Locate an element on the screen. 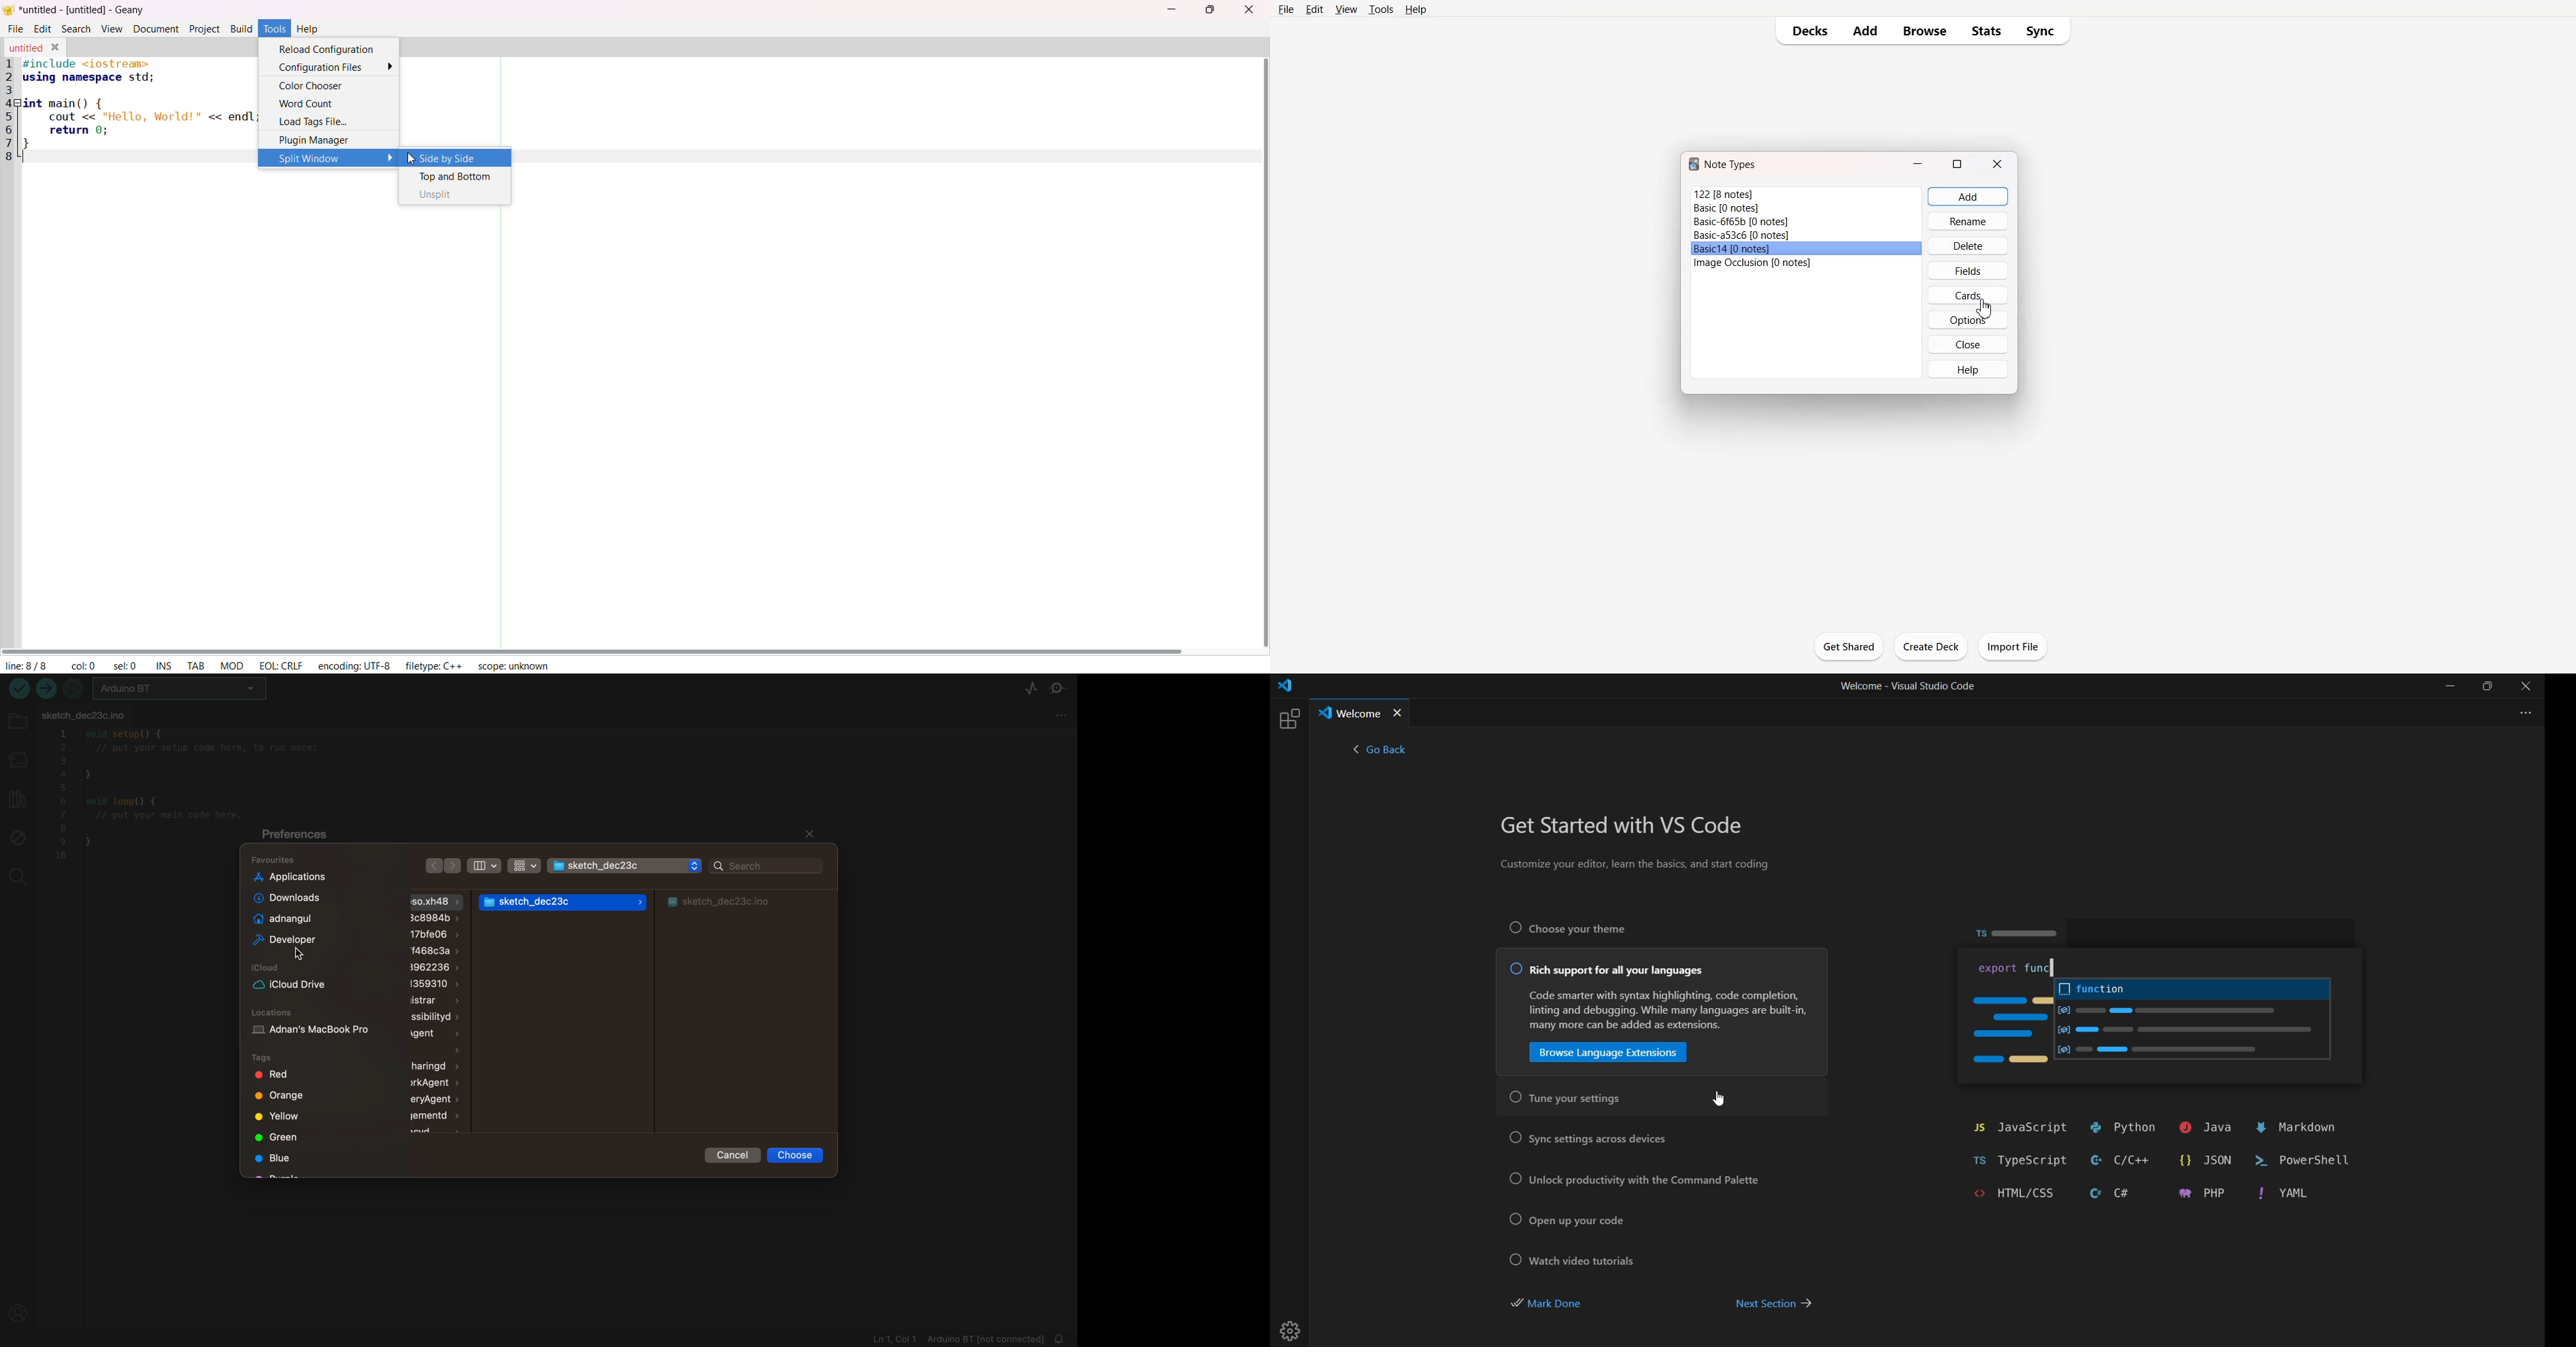  developer is located at coordinates (290, 938).